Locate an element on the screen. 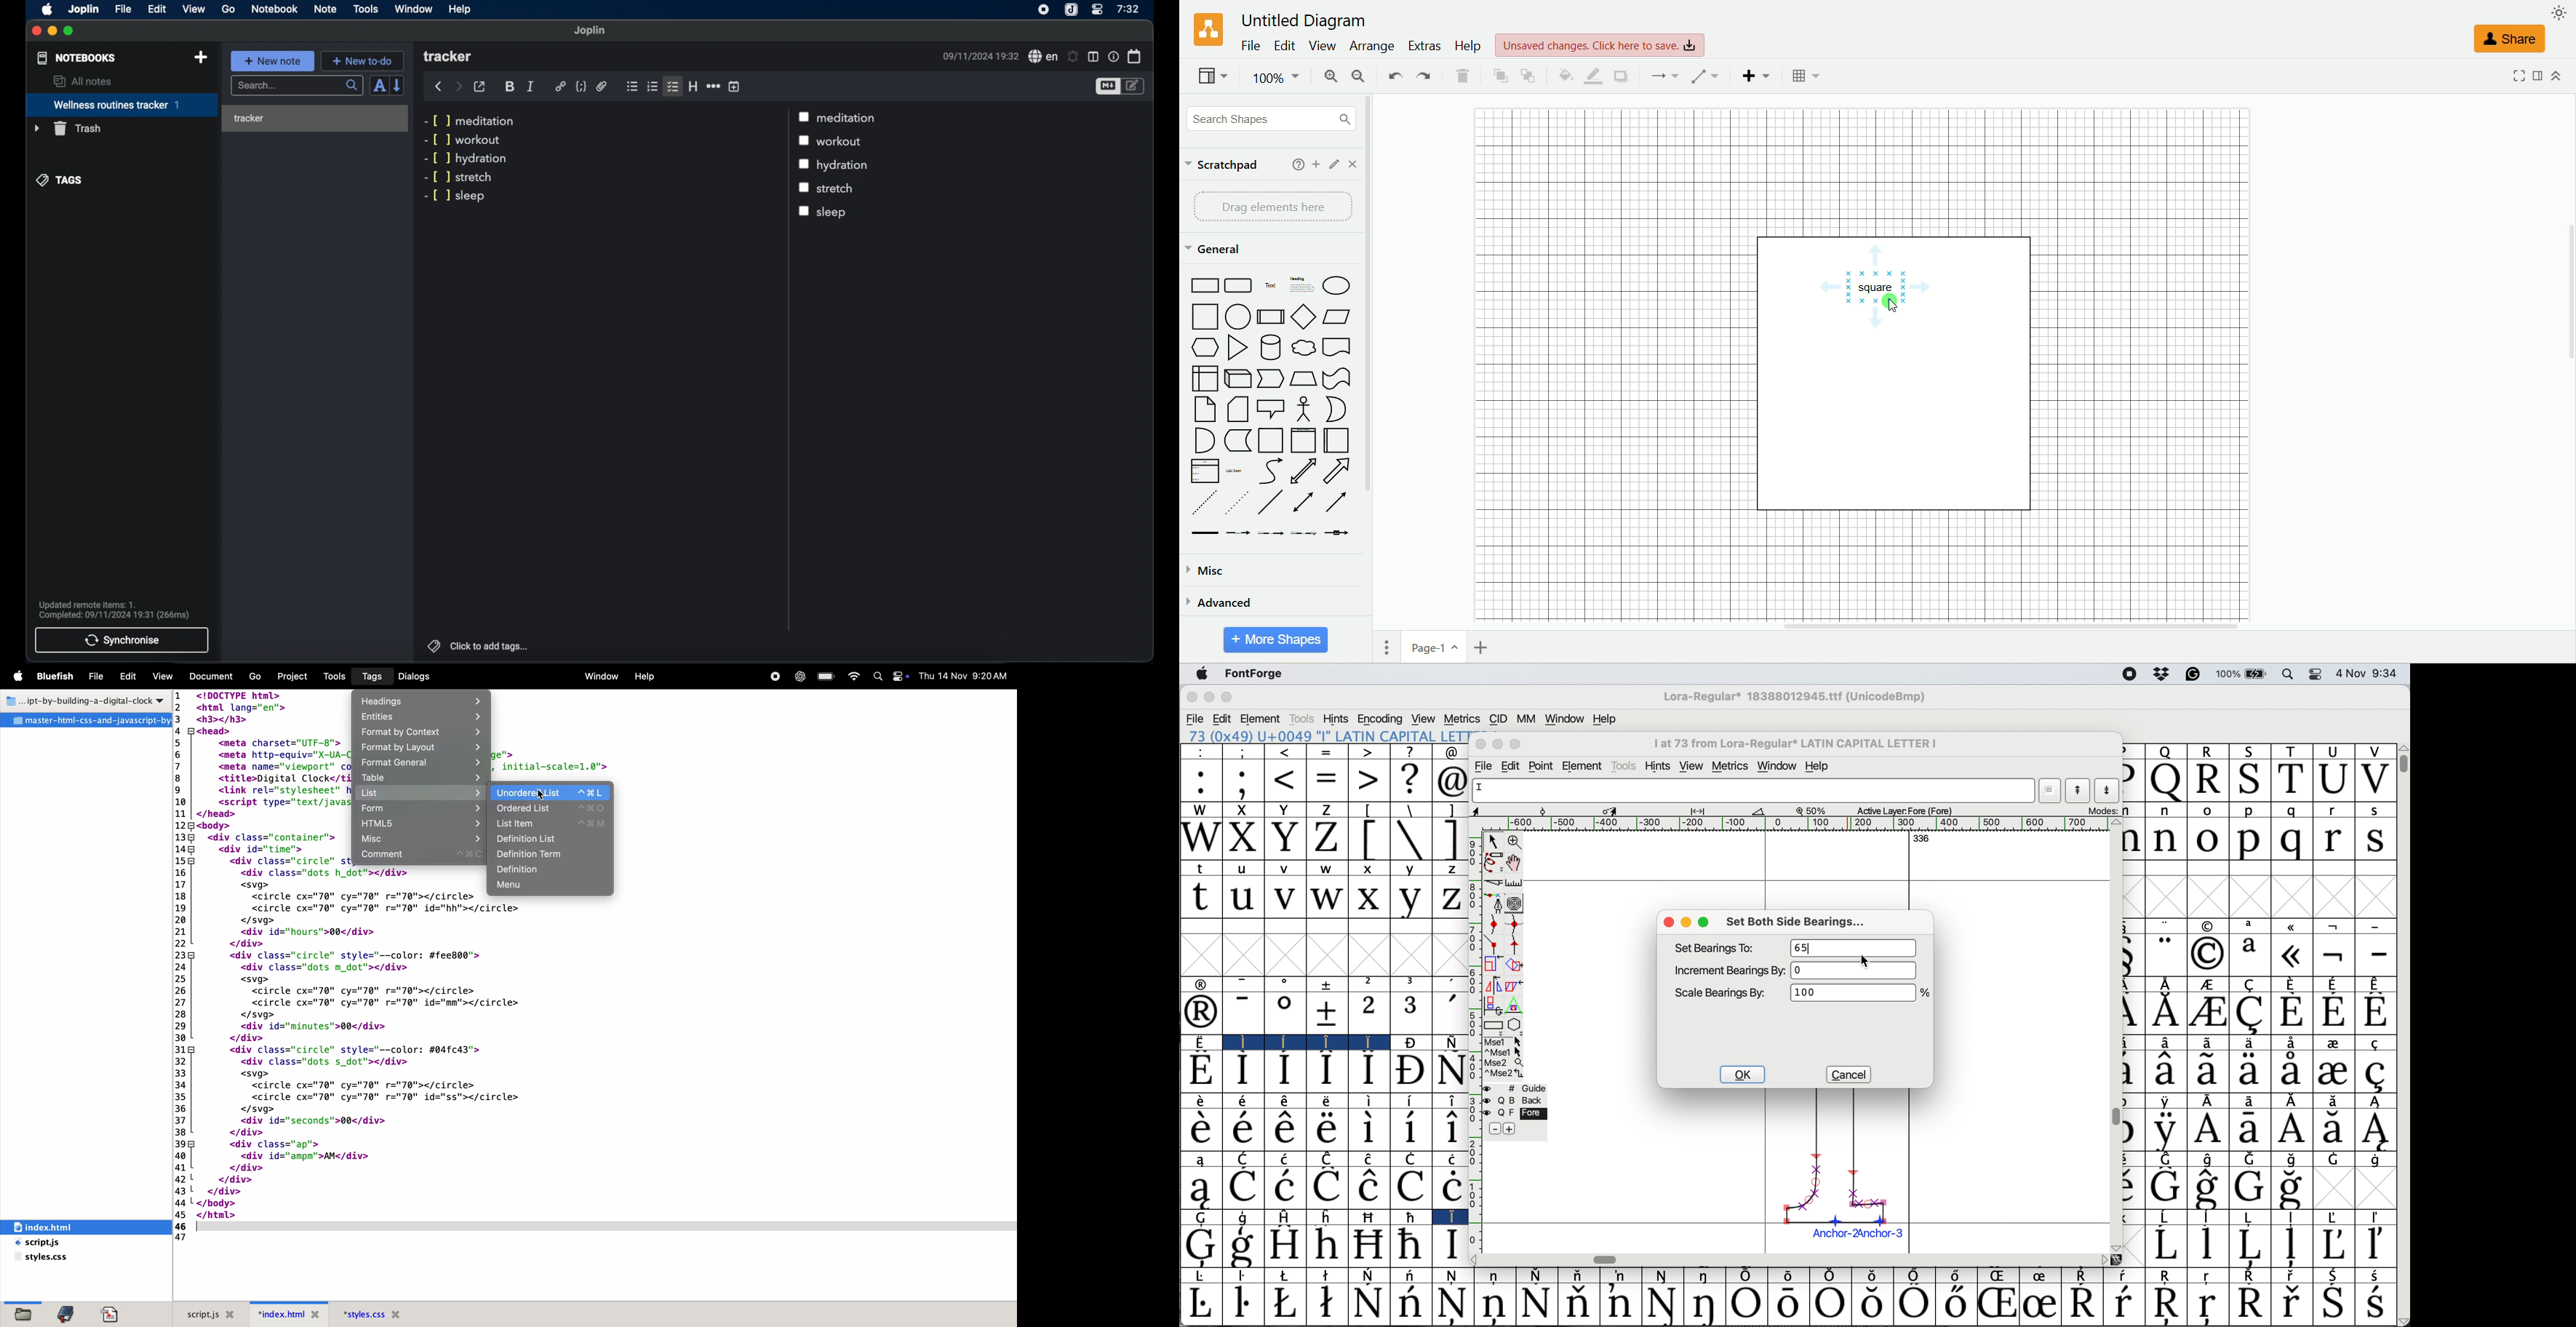  Symbol is located at coordinates (1408, 1071).